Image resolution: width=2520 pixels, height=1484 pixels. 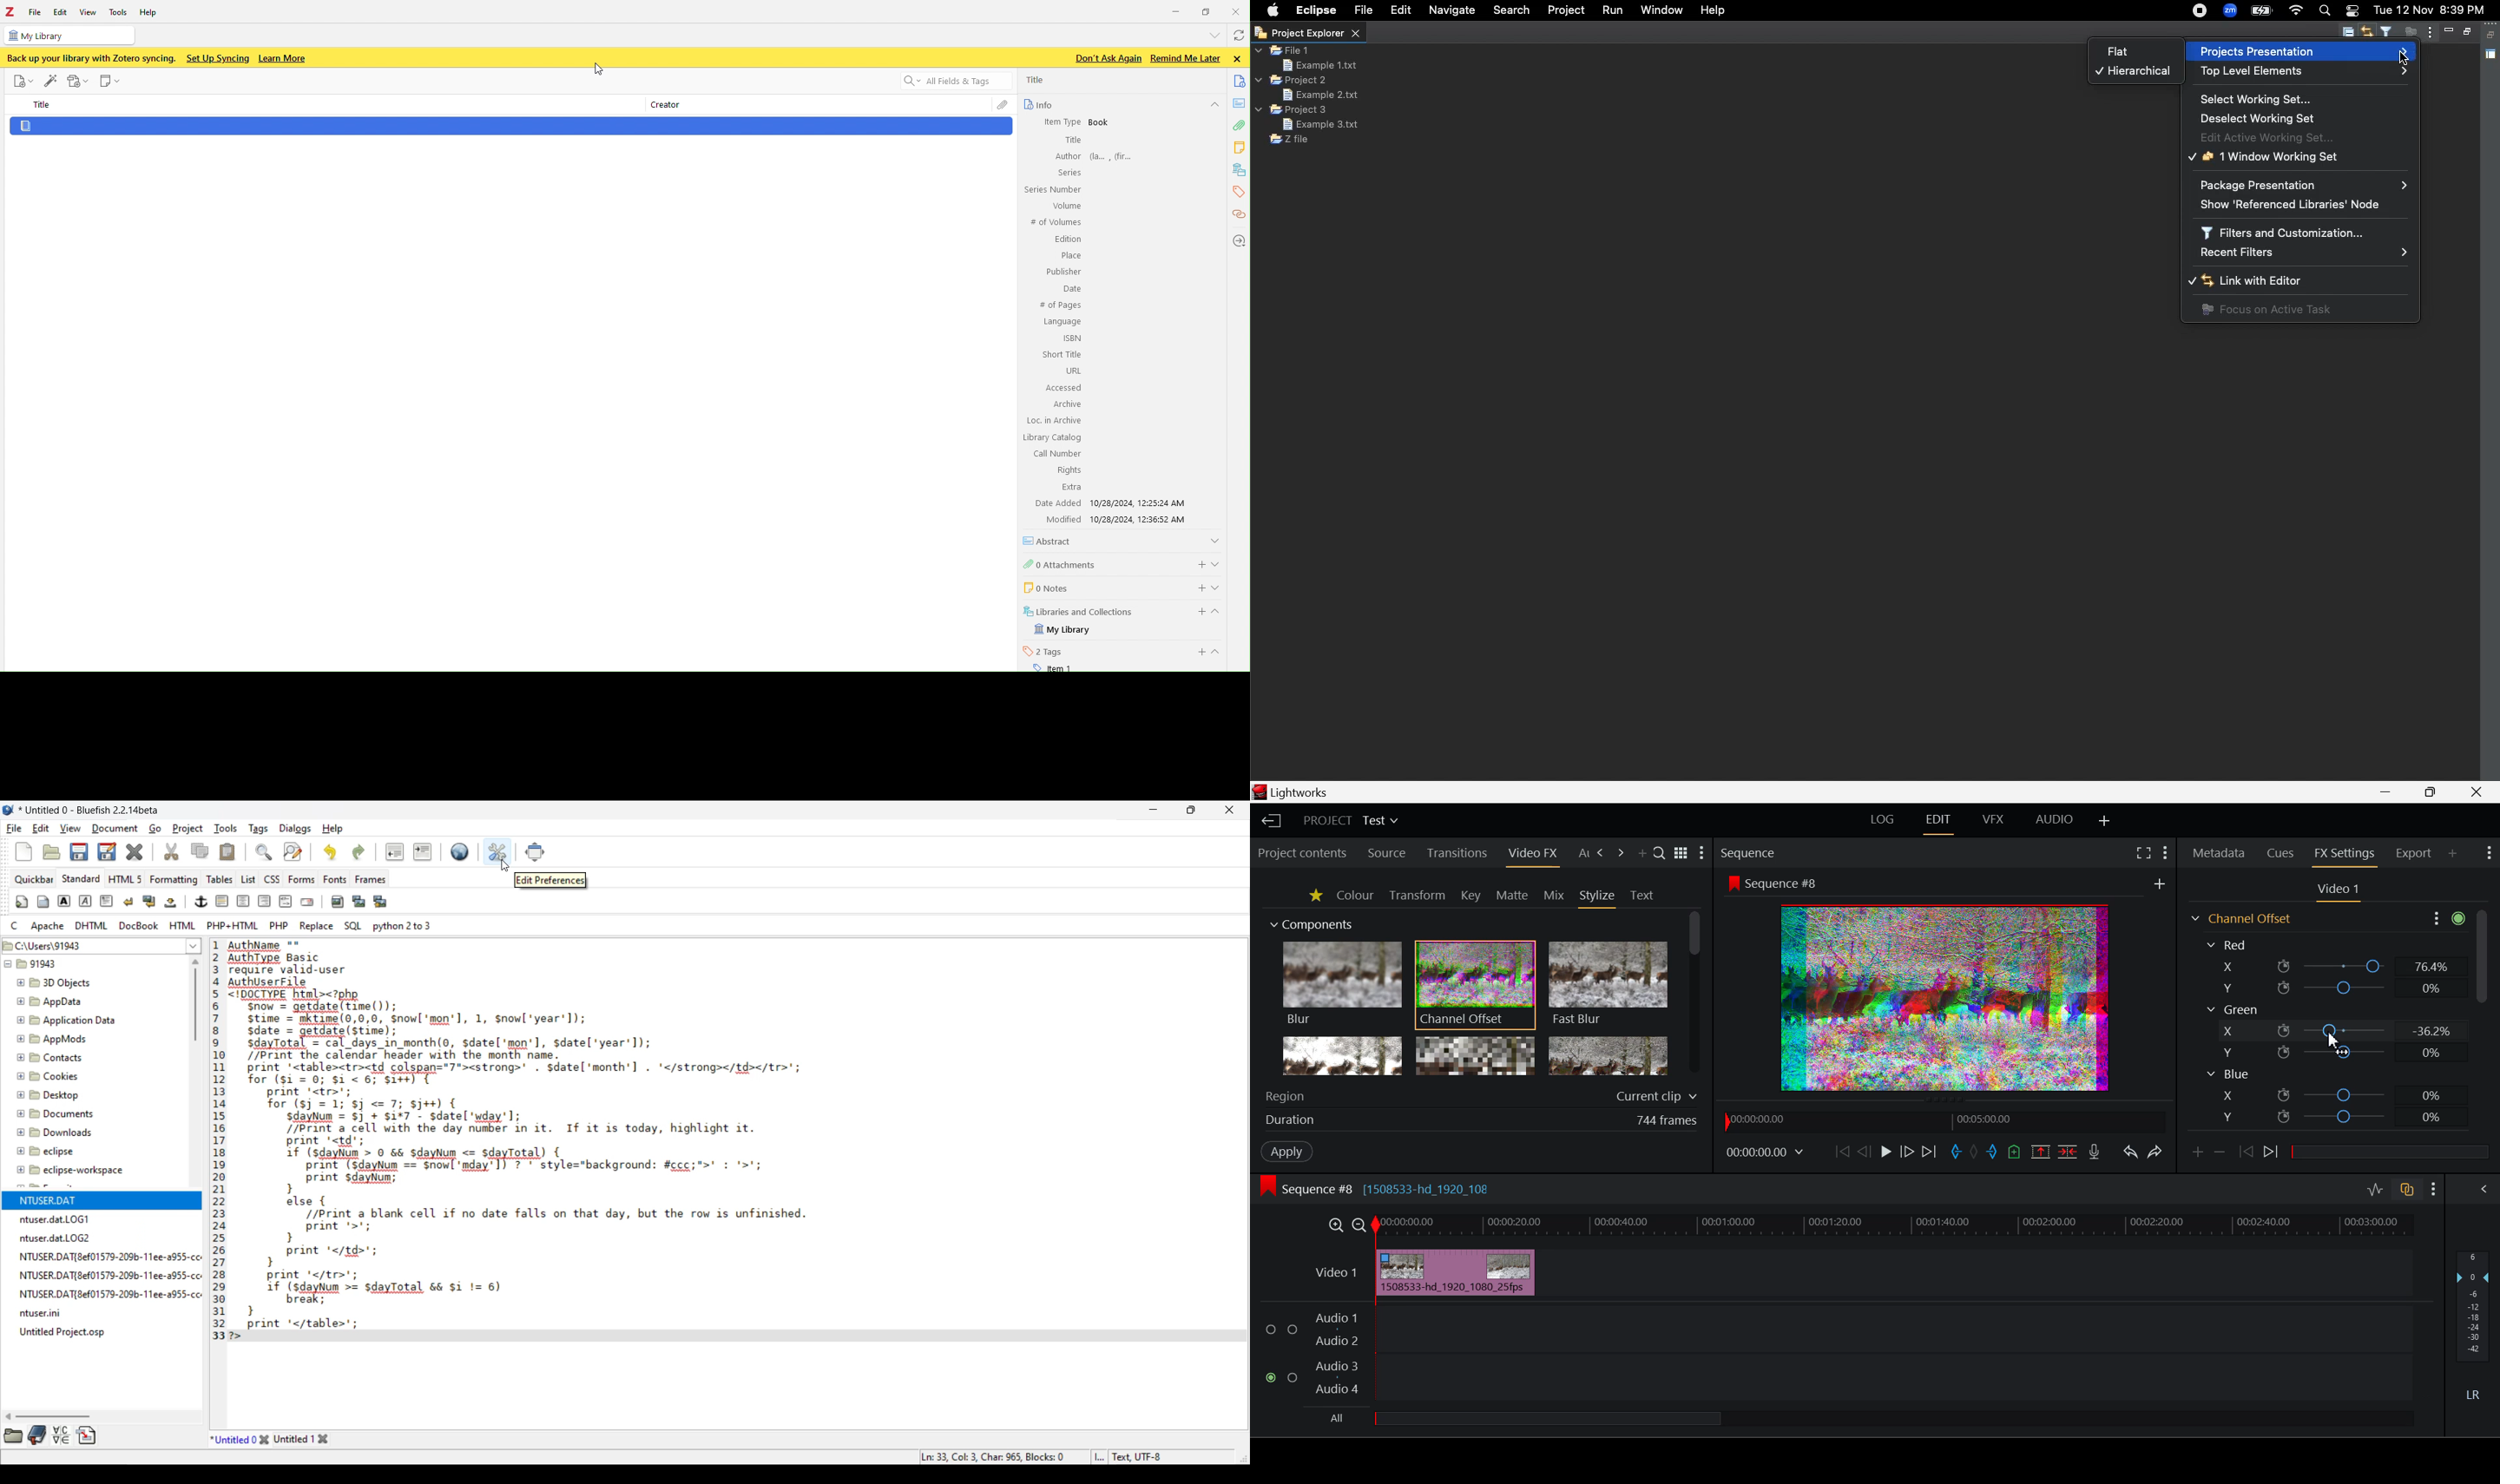 What do you see at coordinates (2492, 56) in the screenshot?
I see `Shared area` at bounding box center [2492, 56].